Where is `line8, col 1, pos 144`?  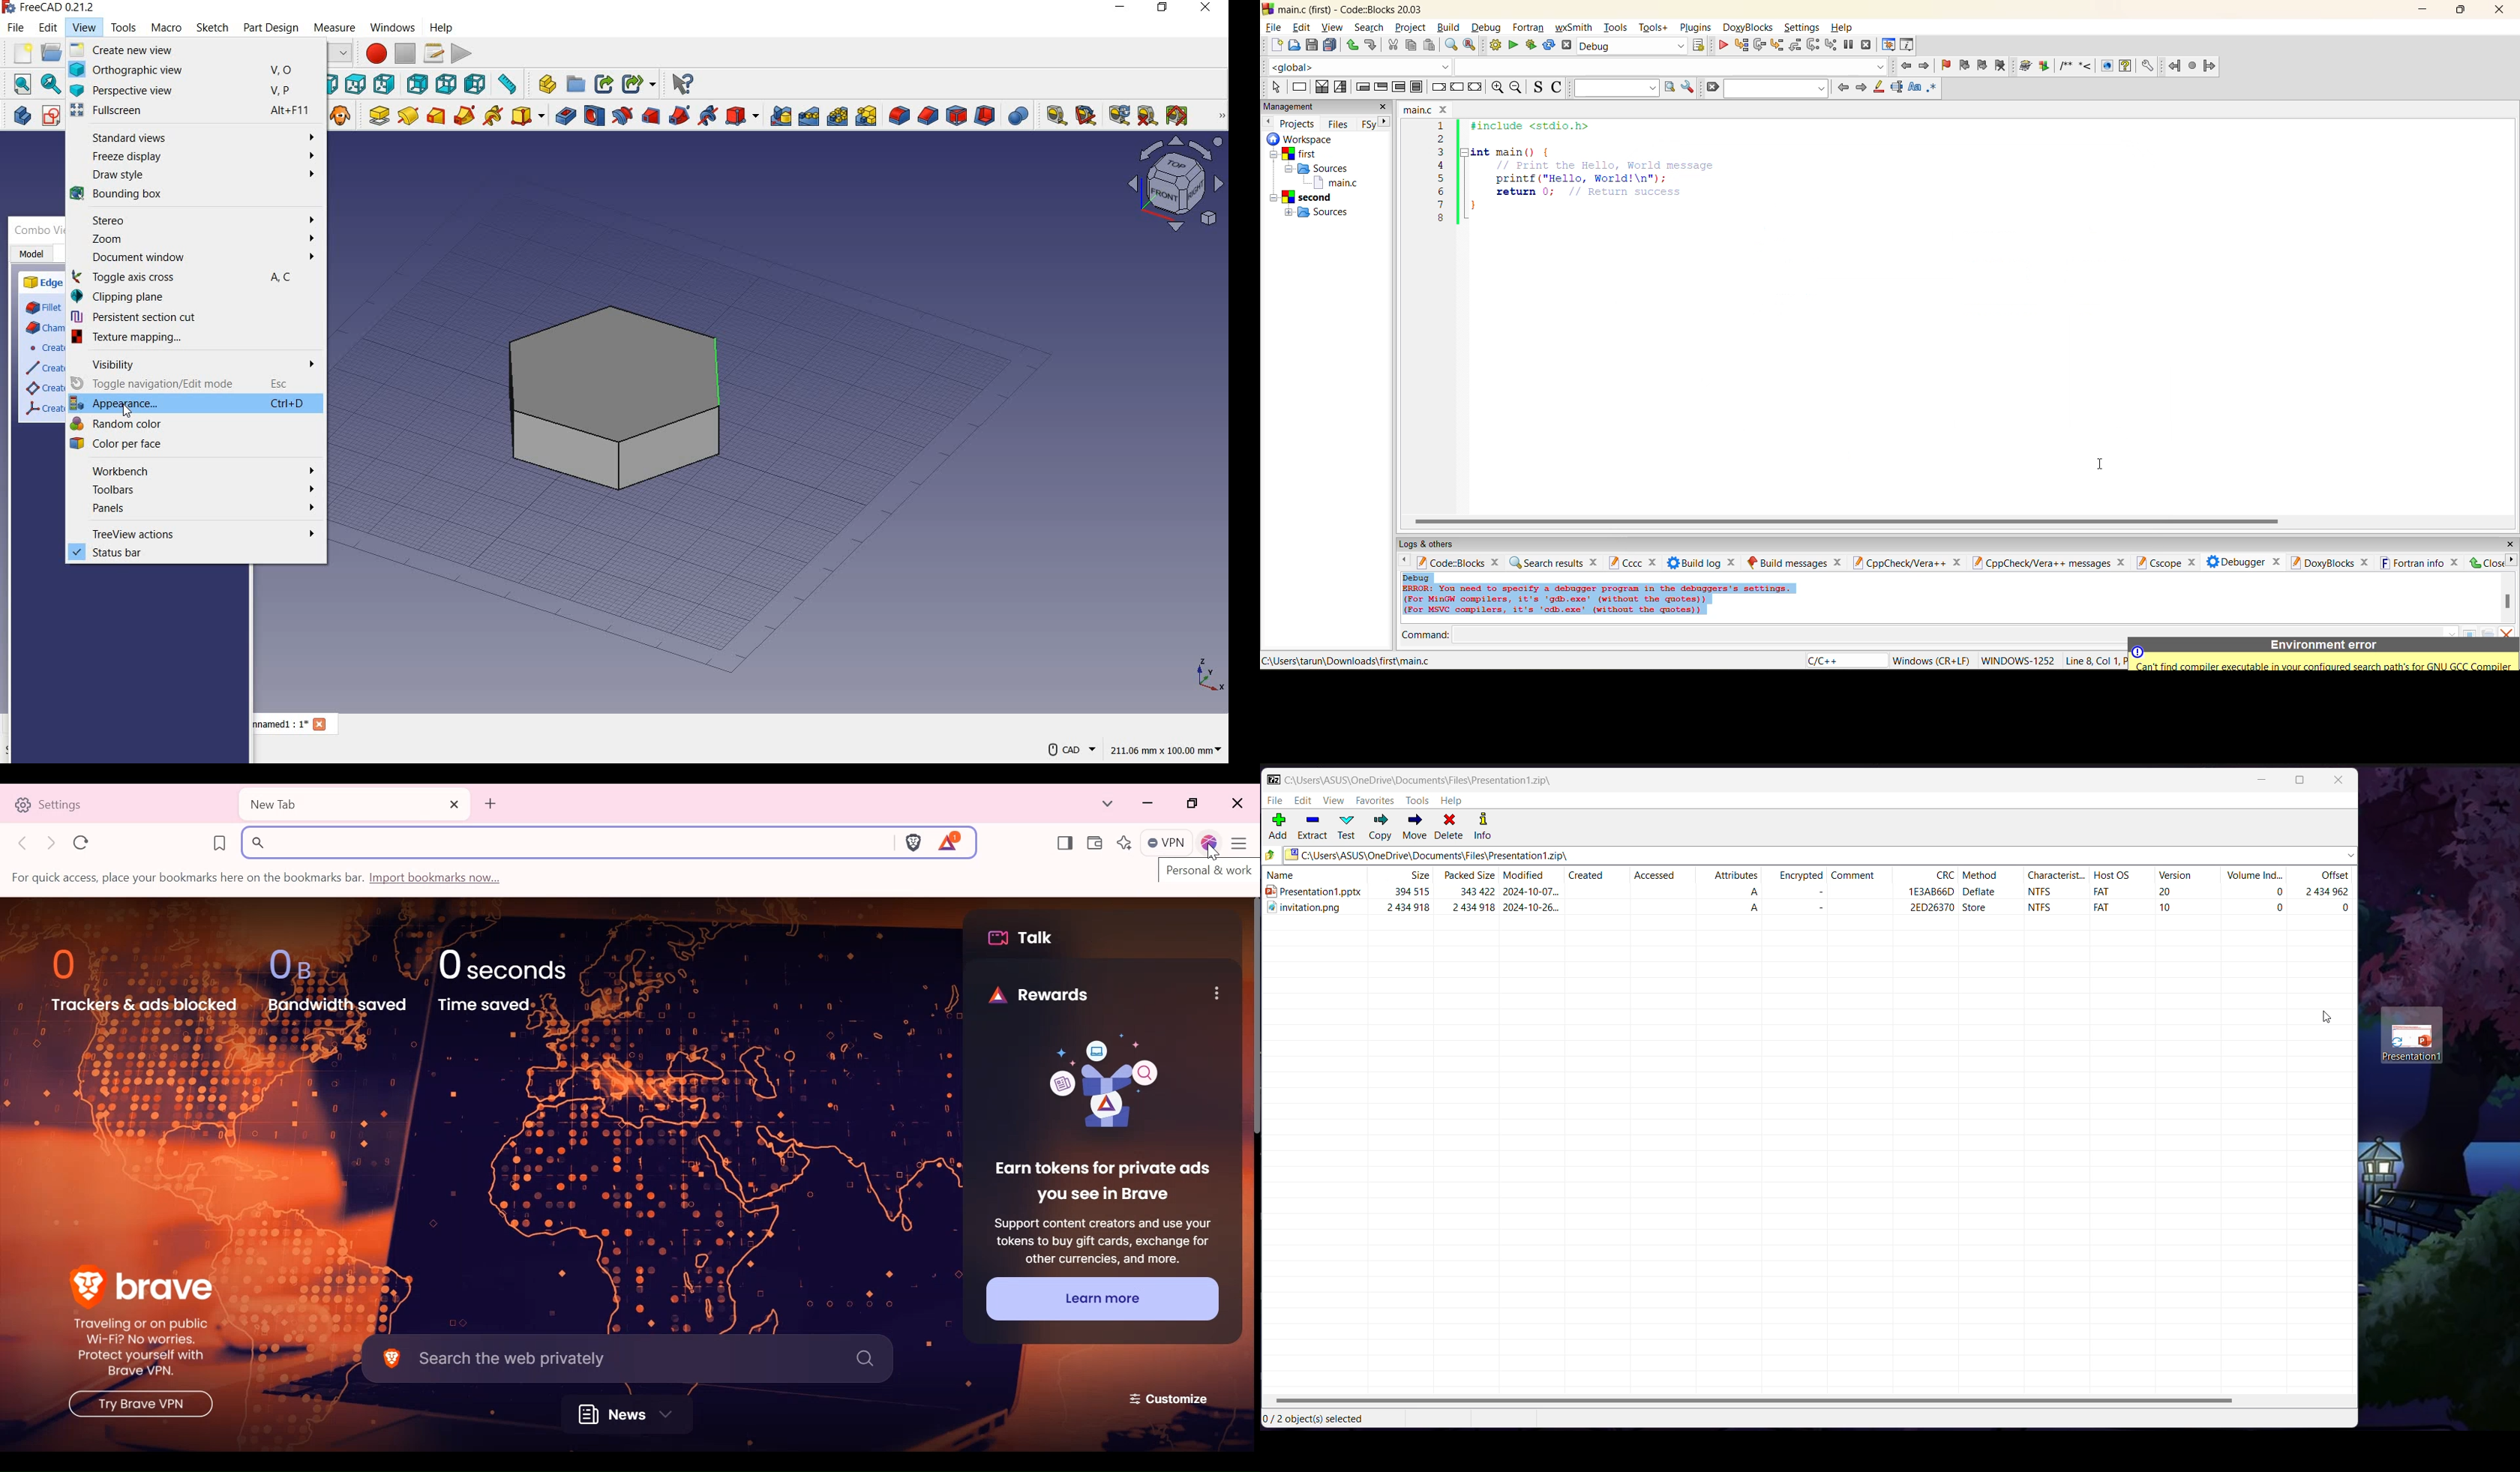
line8, col 1, pos 144 is located at coordinates (2095, 661).